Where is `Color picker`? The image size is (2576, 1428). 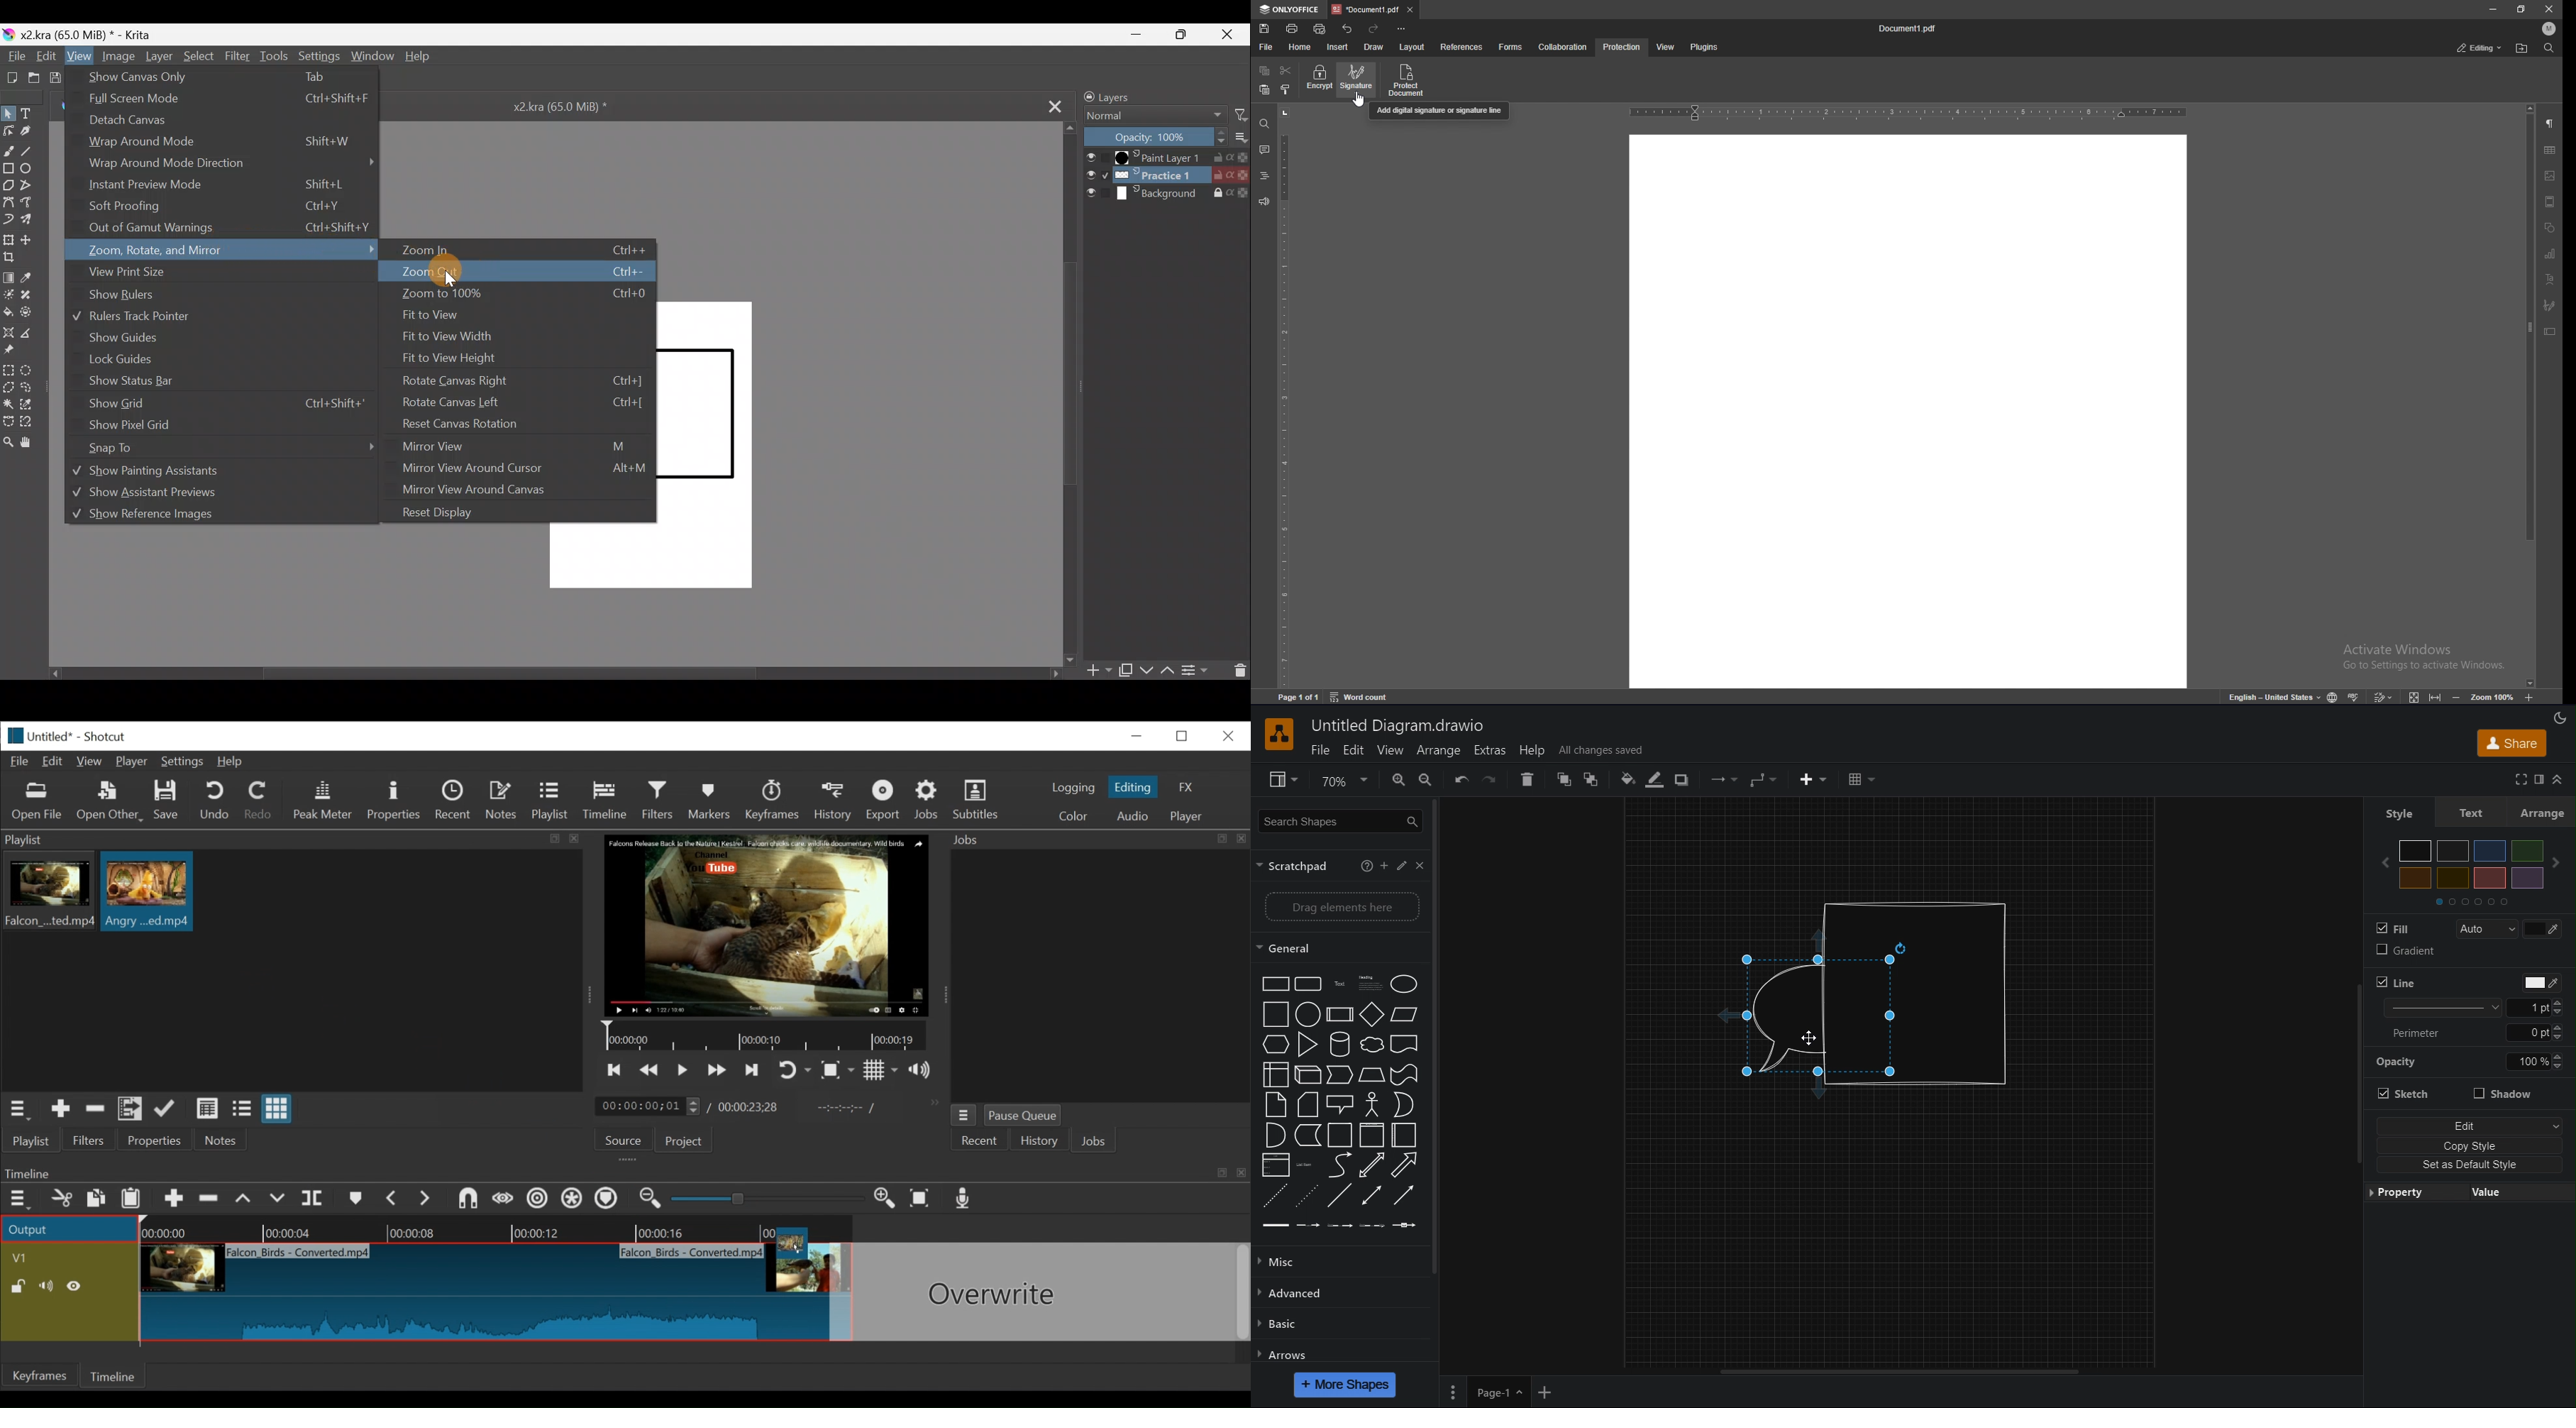 Color picker is located at coordinates (2542, 983).